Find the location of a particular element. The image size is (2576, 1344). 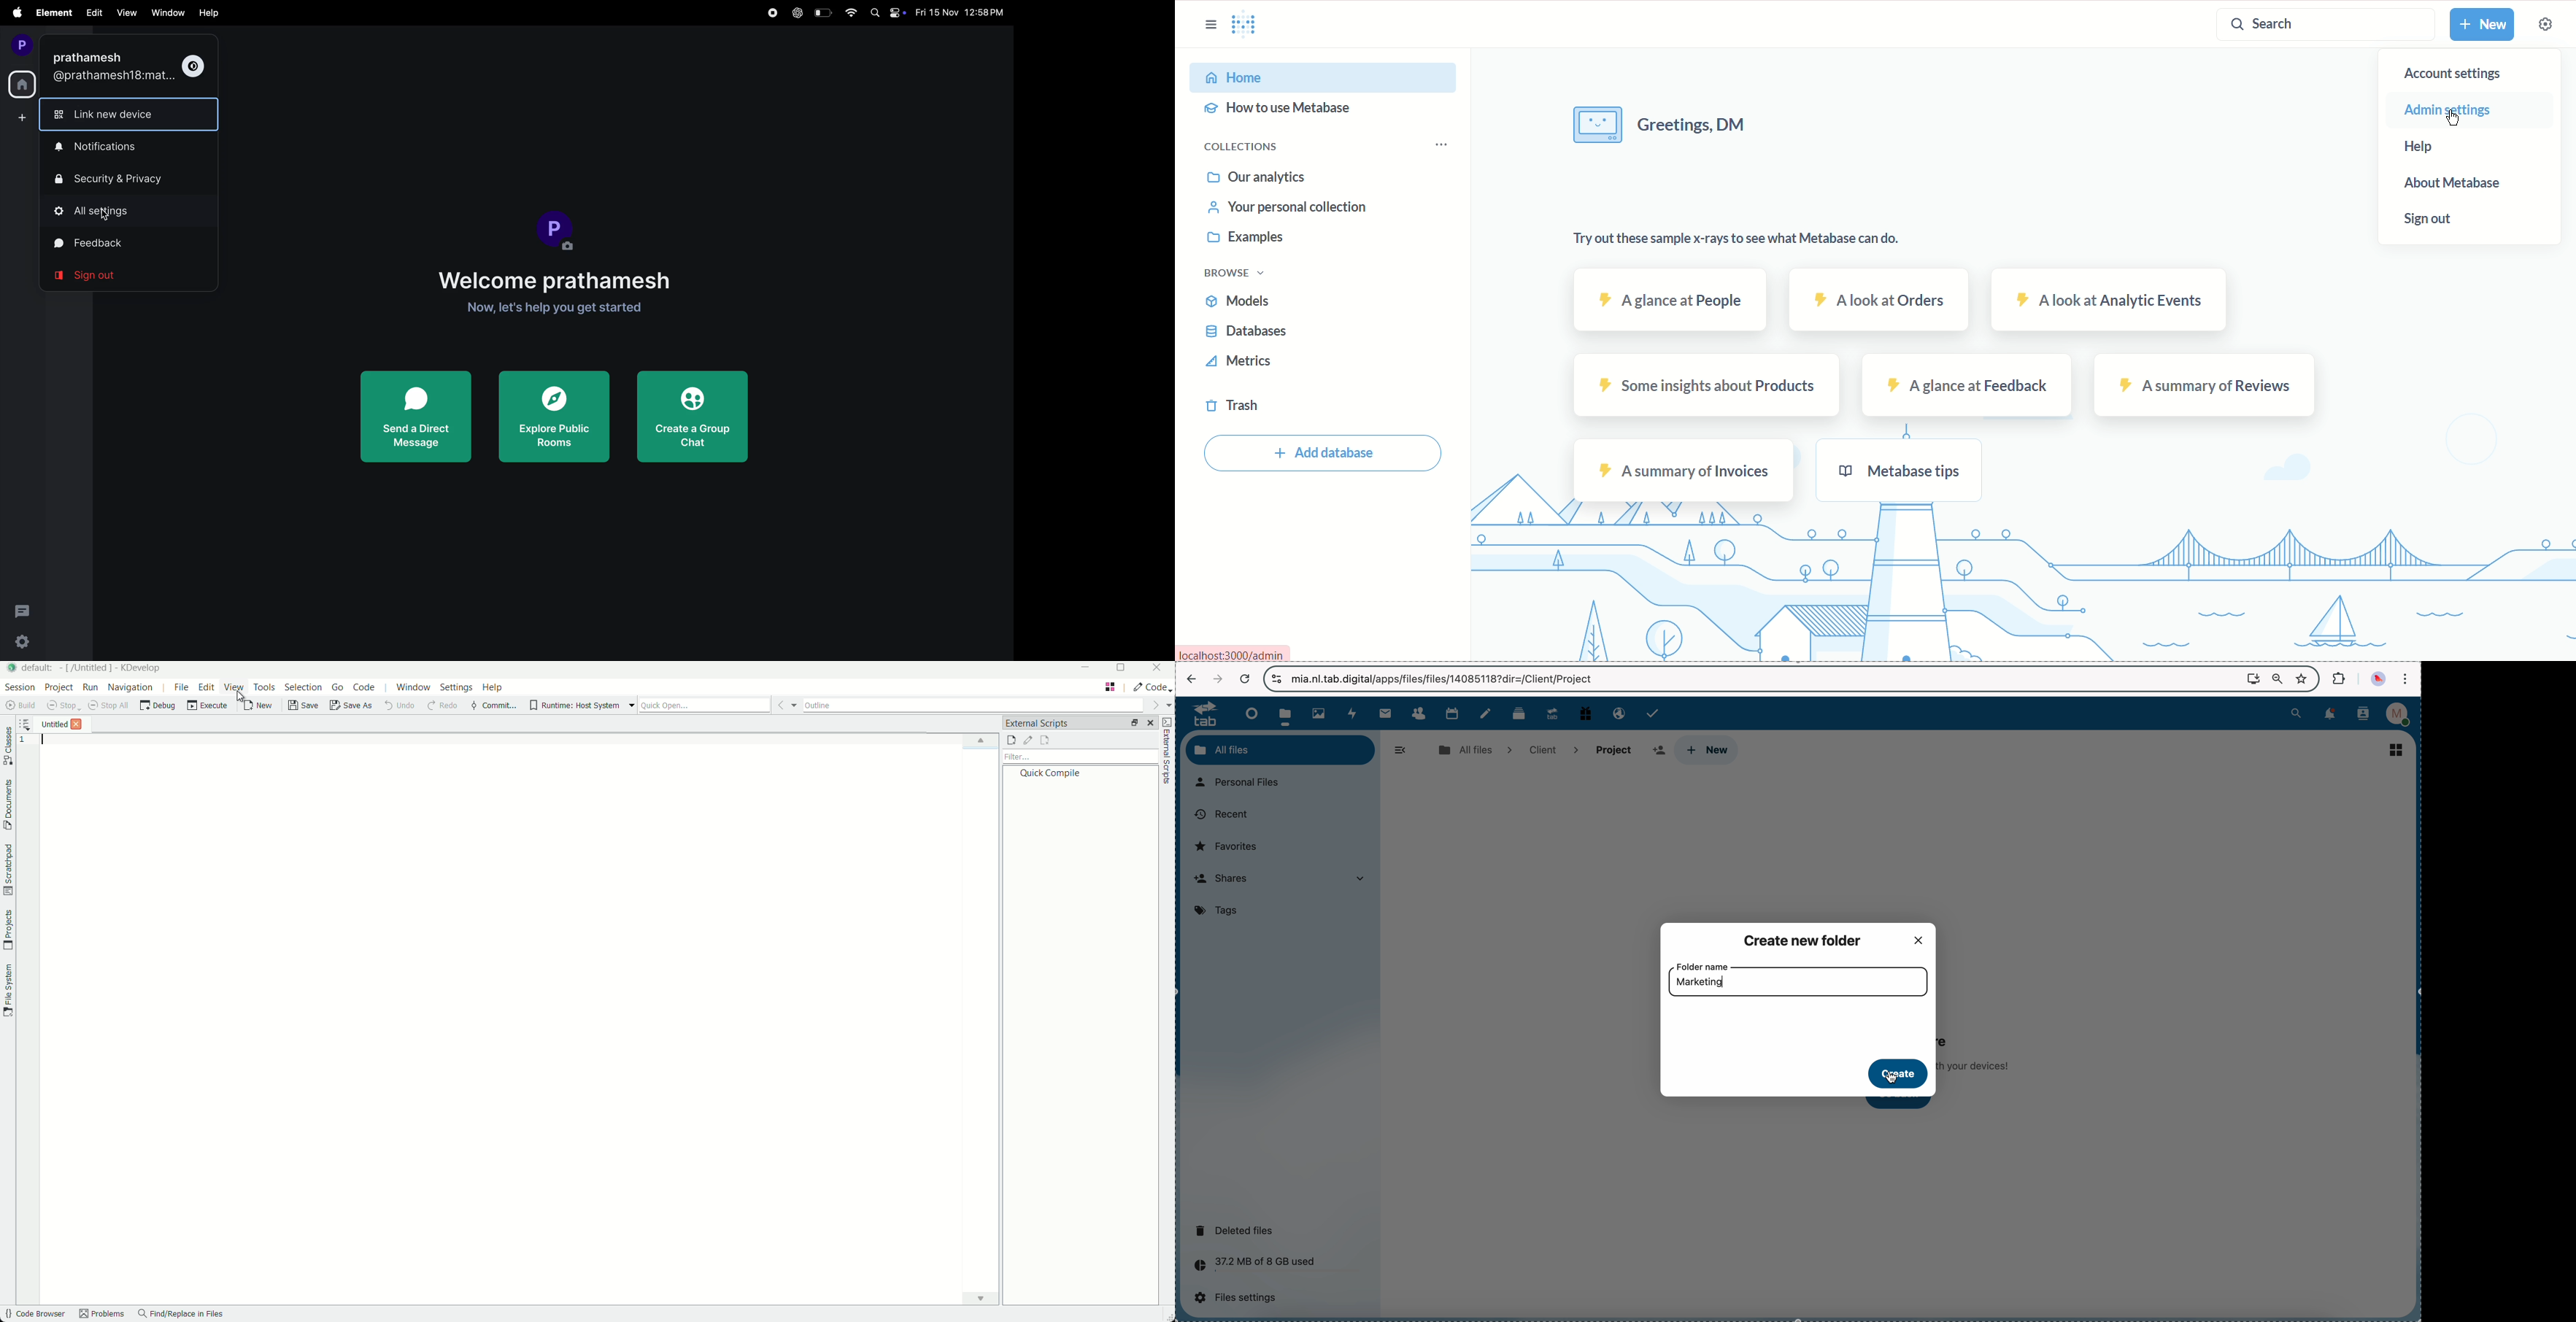

marketing is located at coordinates (1702, 986).